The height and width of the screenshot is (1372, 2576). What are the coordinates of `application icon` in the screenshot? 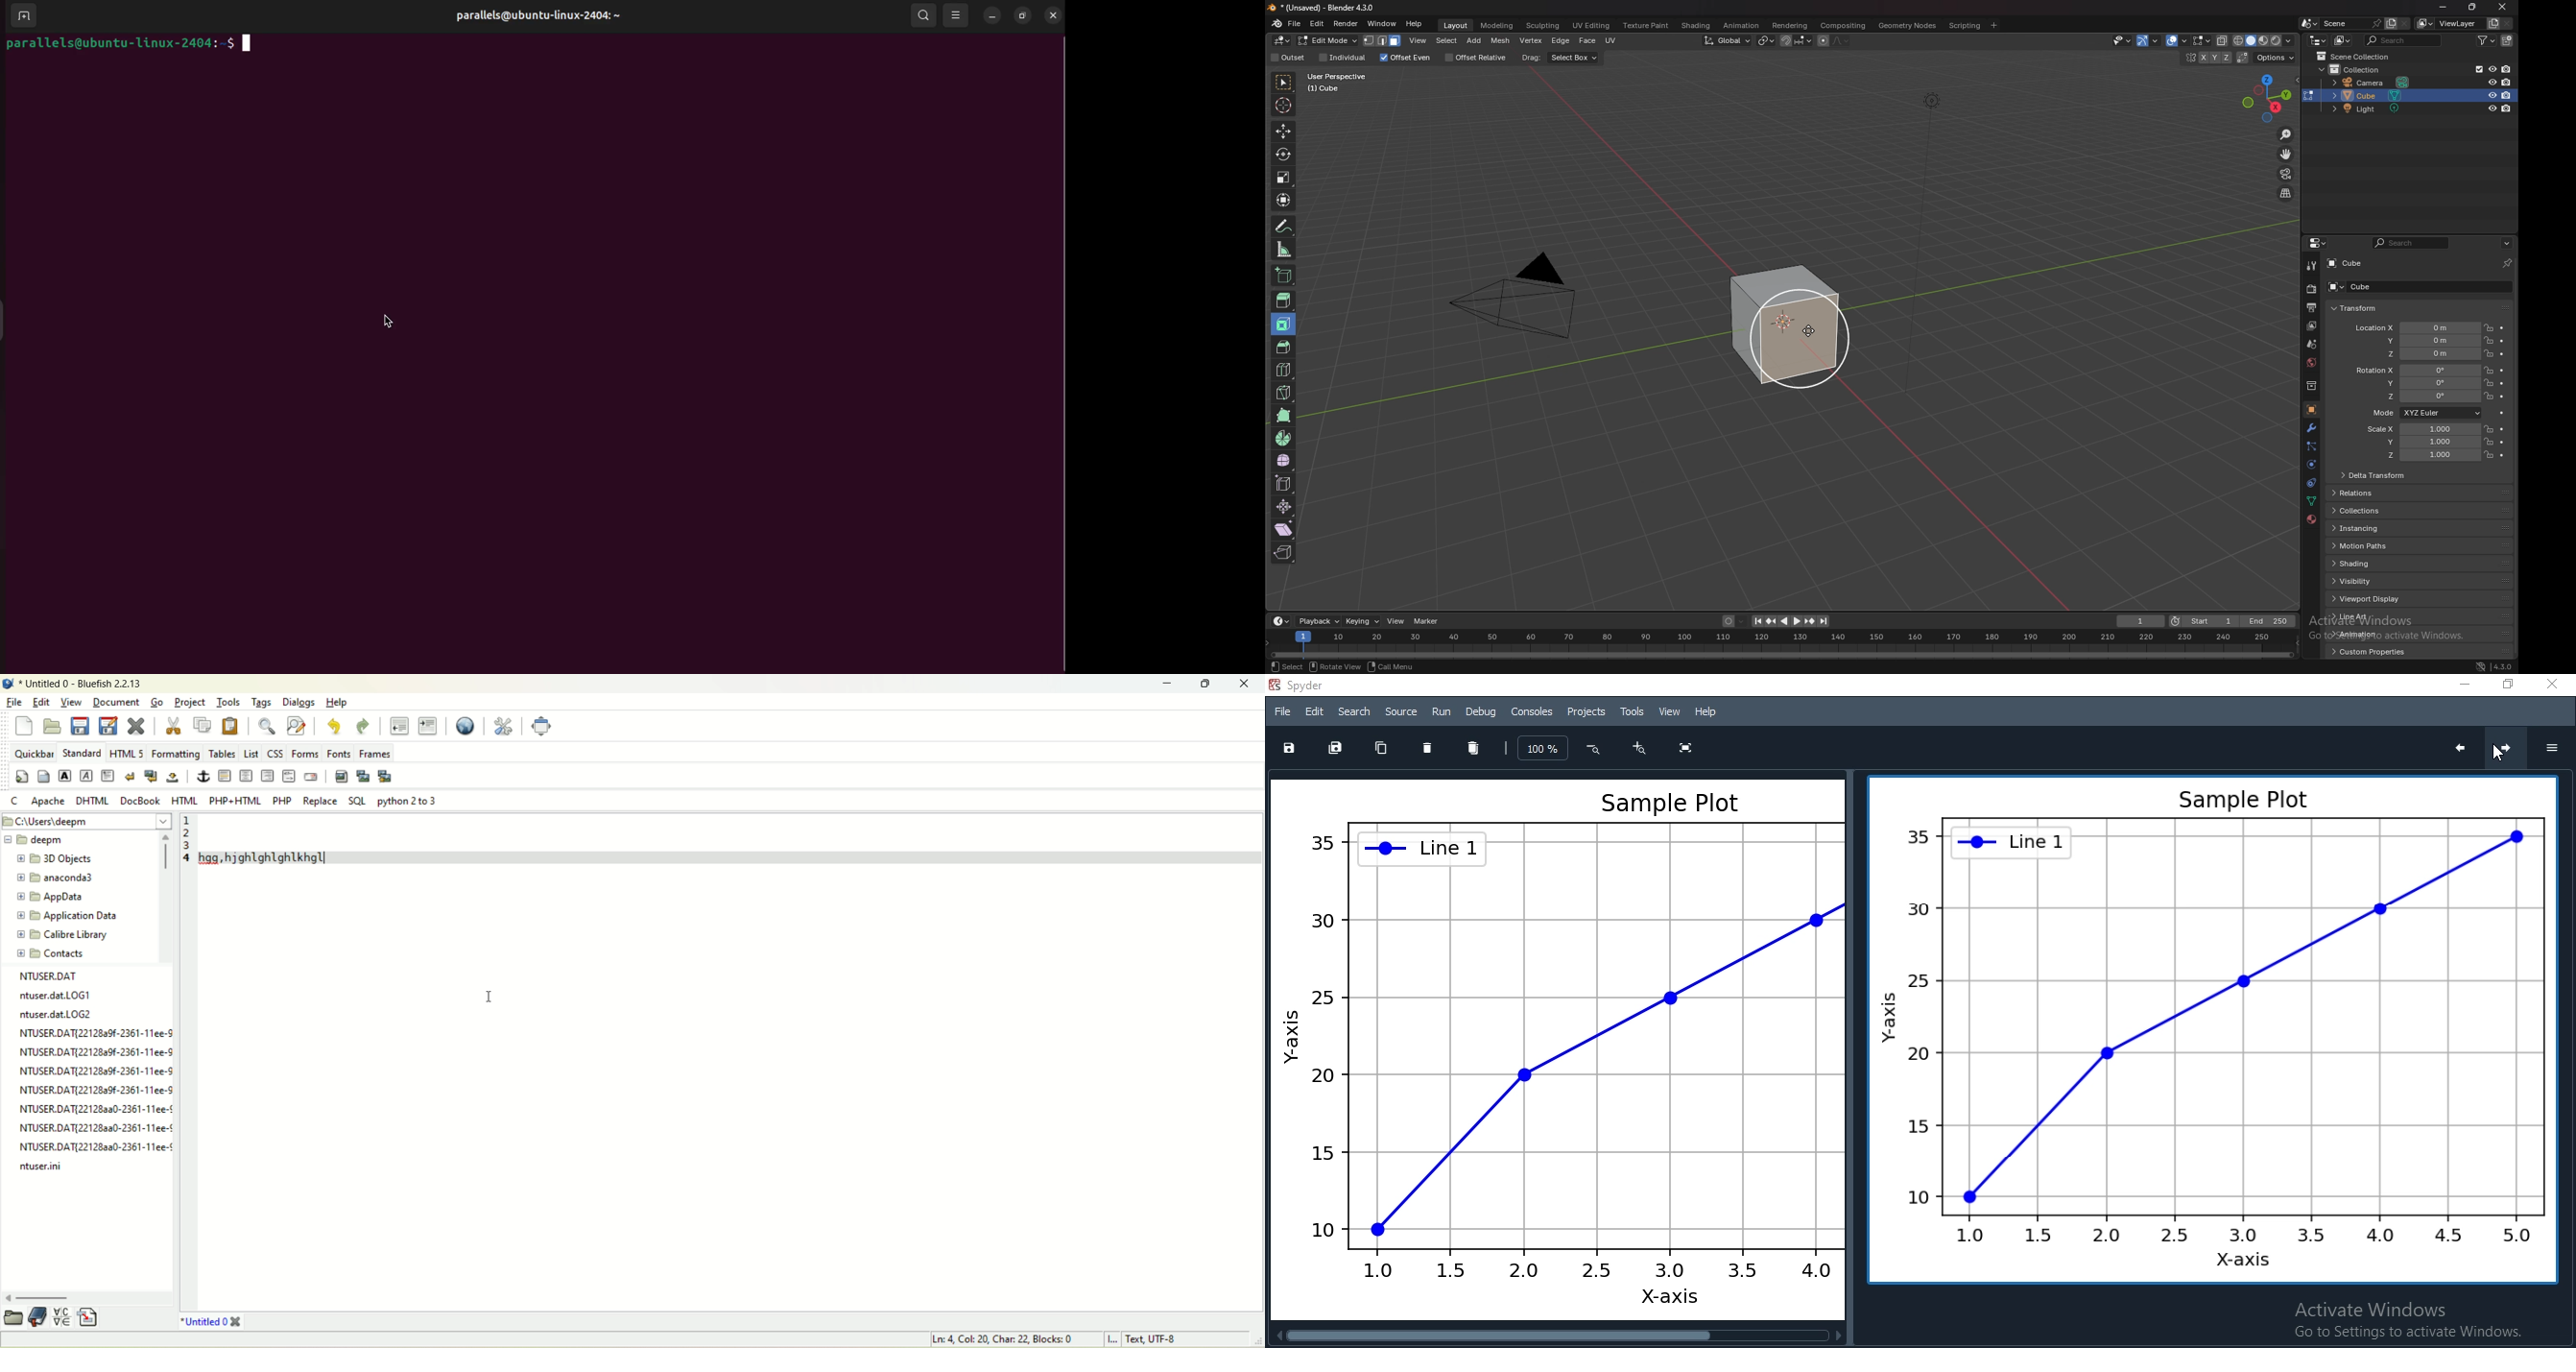 It's located at (8, 684).